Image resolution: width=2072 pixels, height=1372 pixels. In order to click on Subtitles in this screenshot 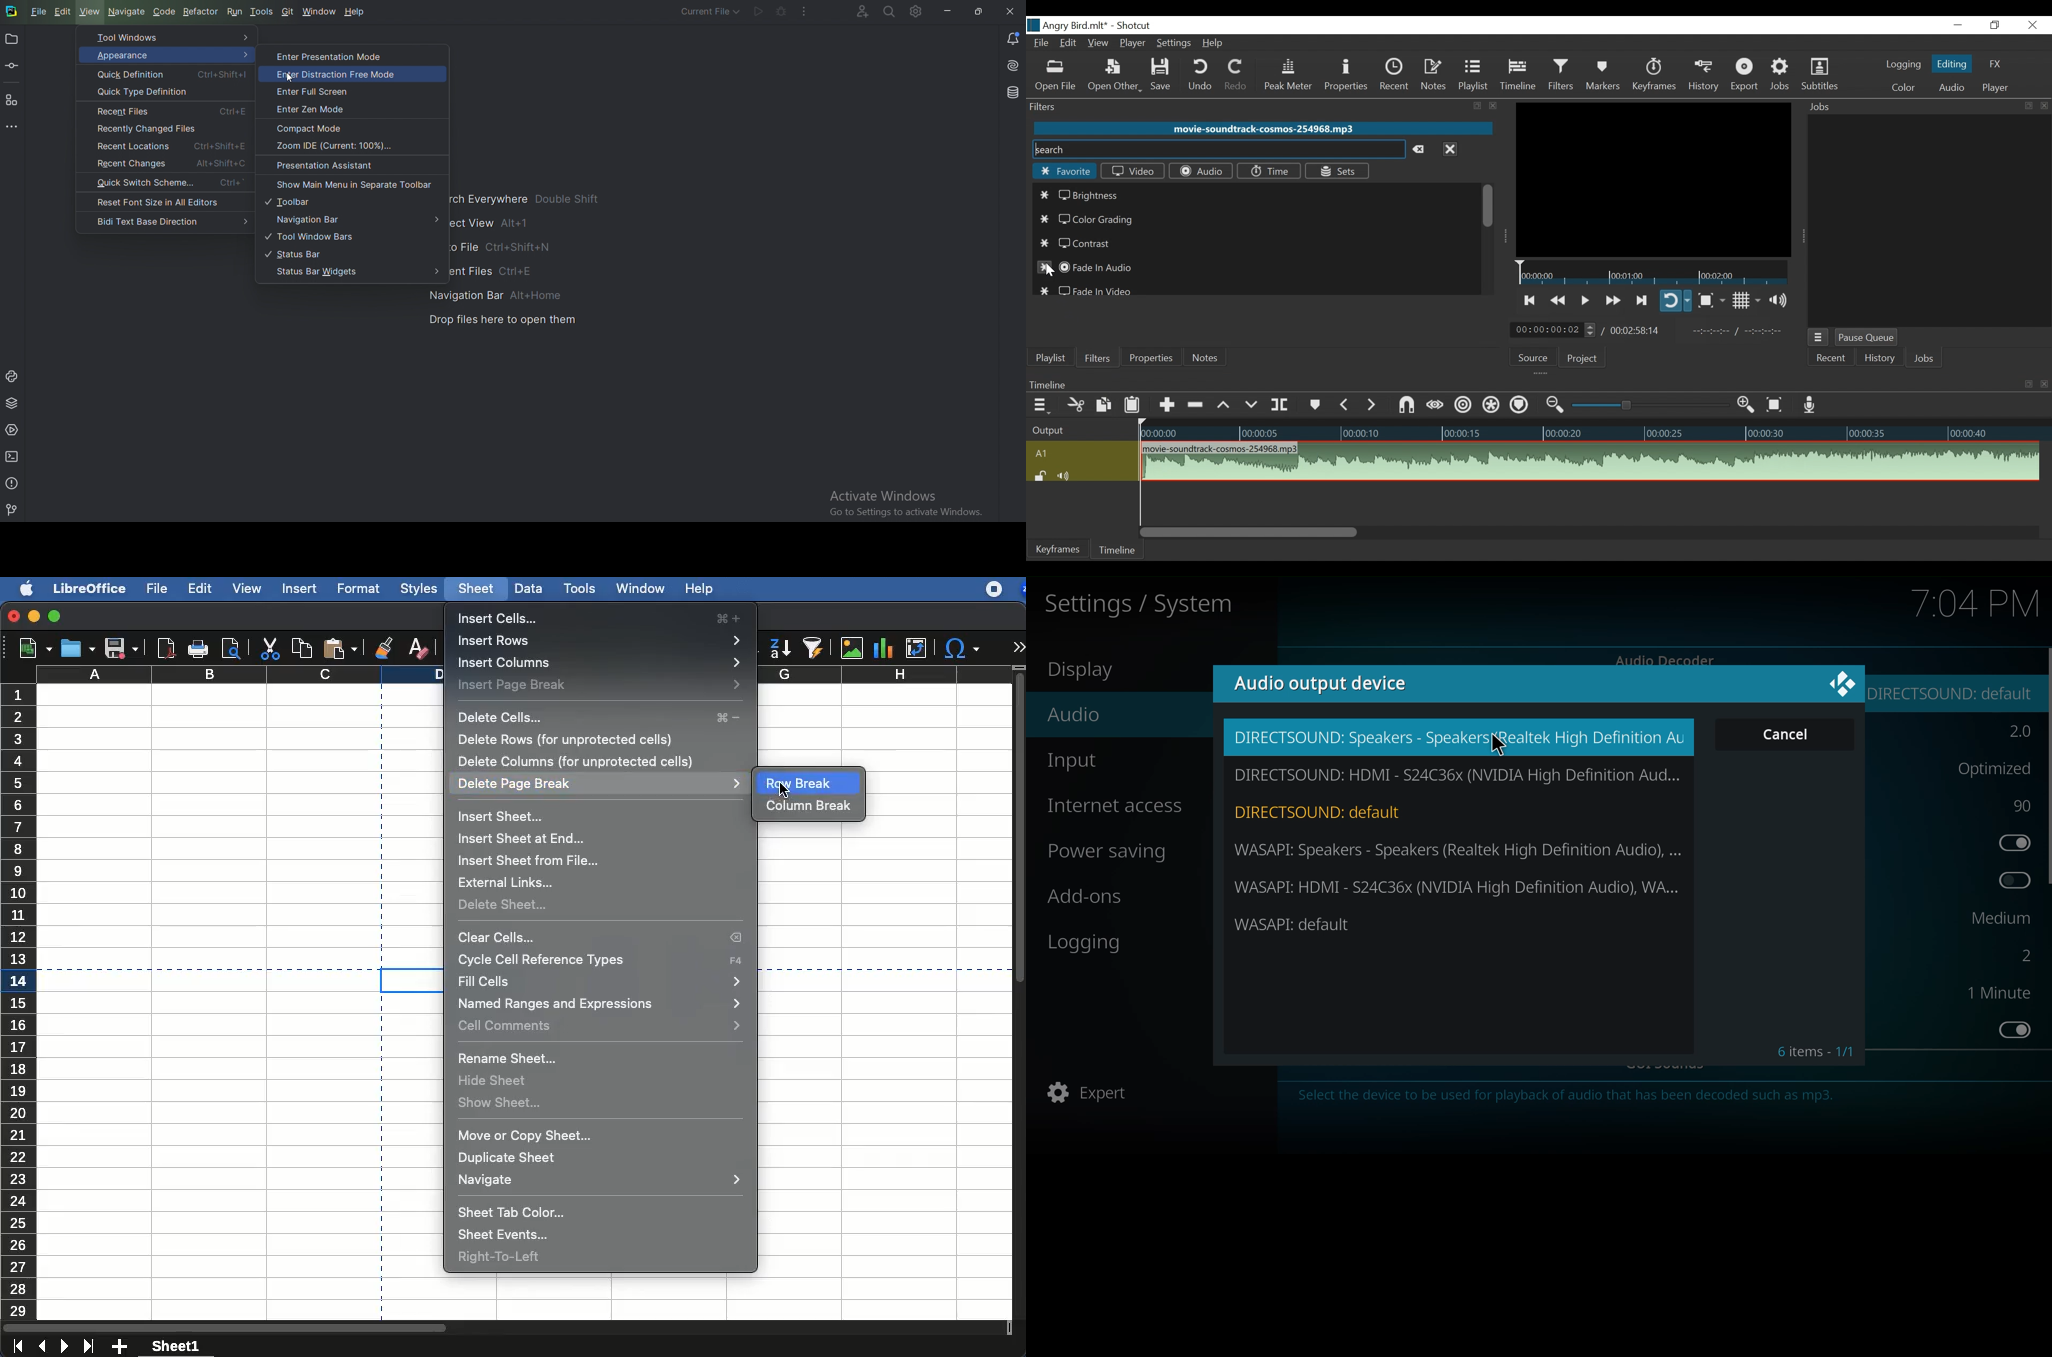, I will do `click(1820, 75)`.